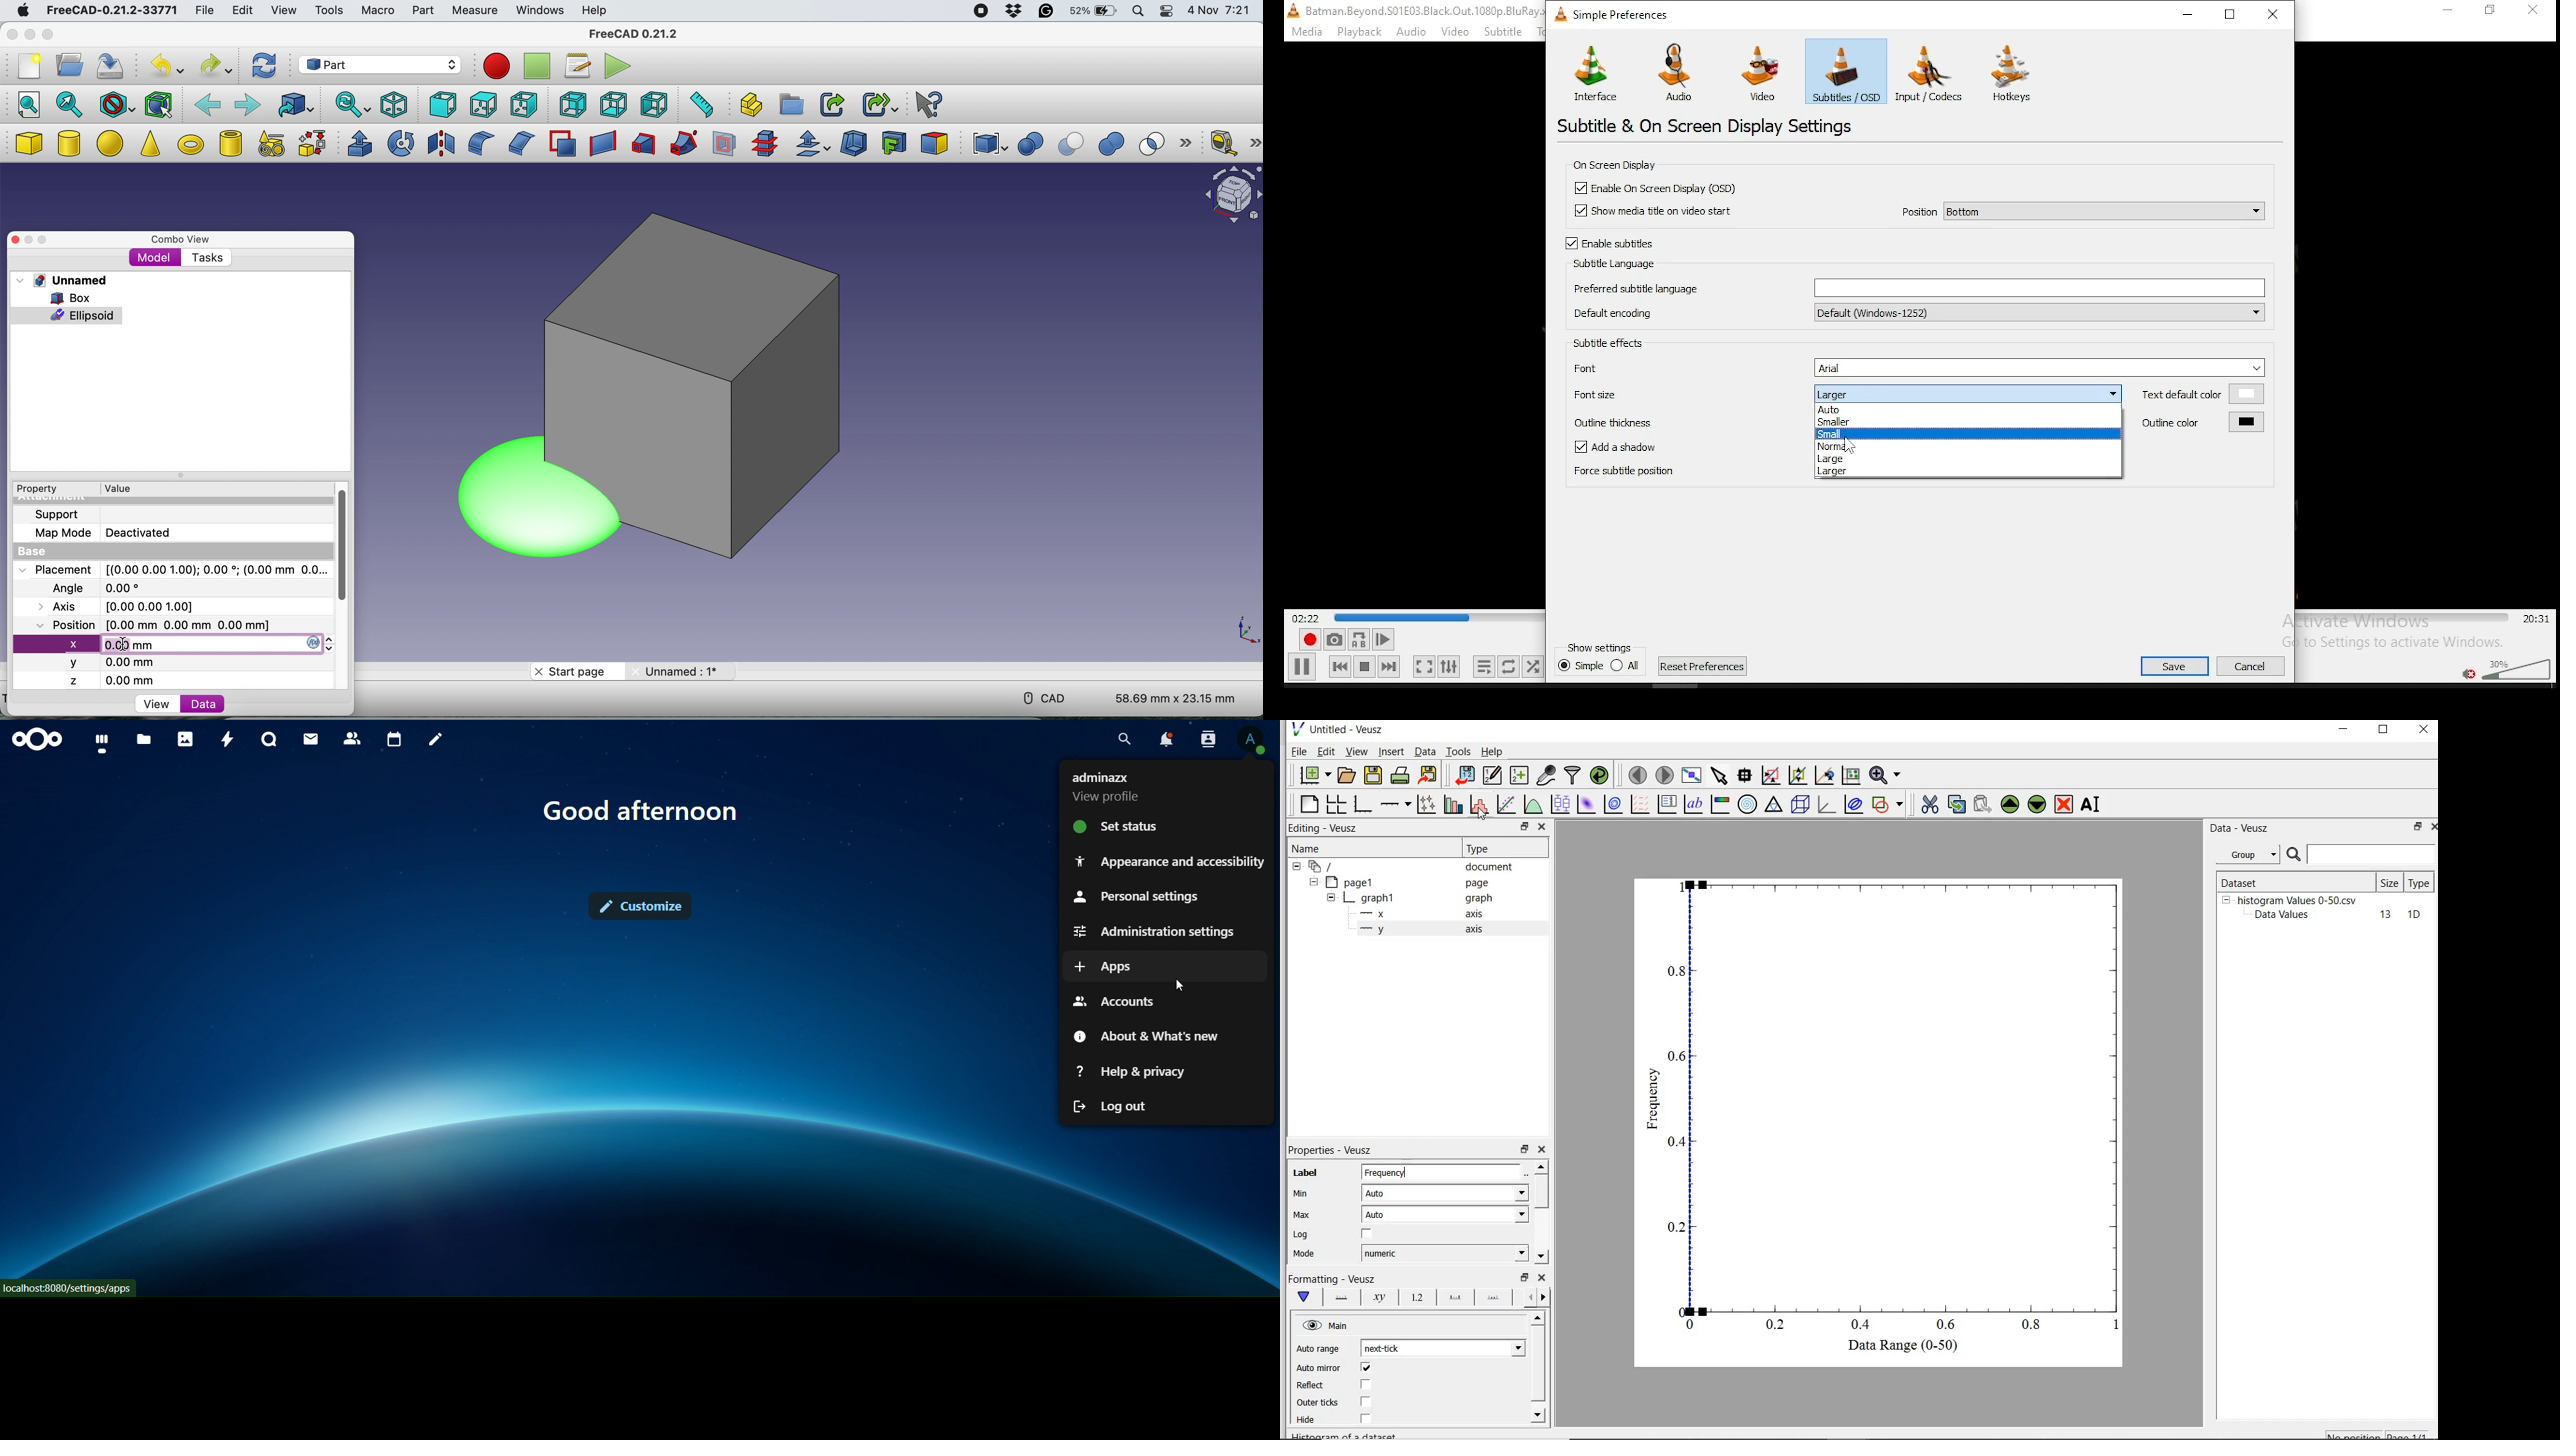  What do you see at coordinates (699, 105) in the screenshot?
I see `measure distance` at bounding box center [699, 105].